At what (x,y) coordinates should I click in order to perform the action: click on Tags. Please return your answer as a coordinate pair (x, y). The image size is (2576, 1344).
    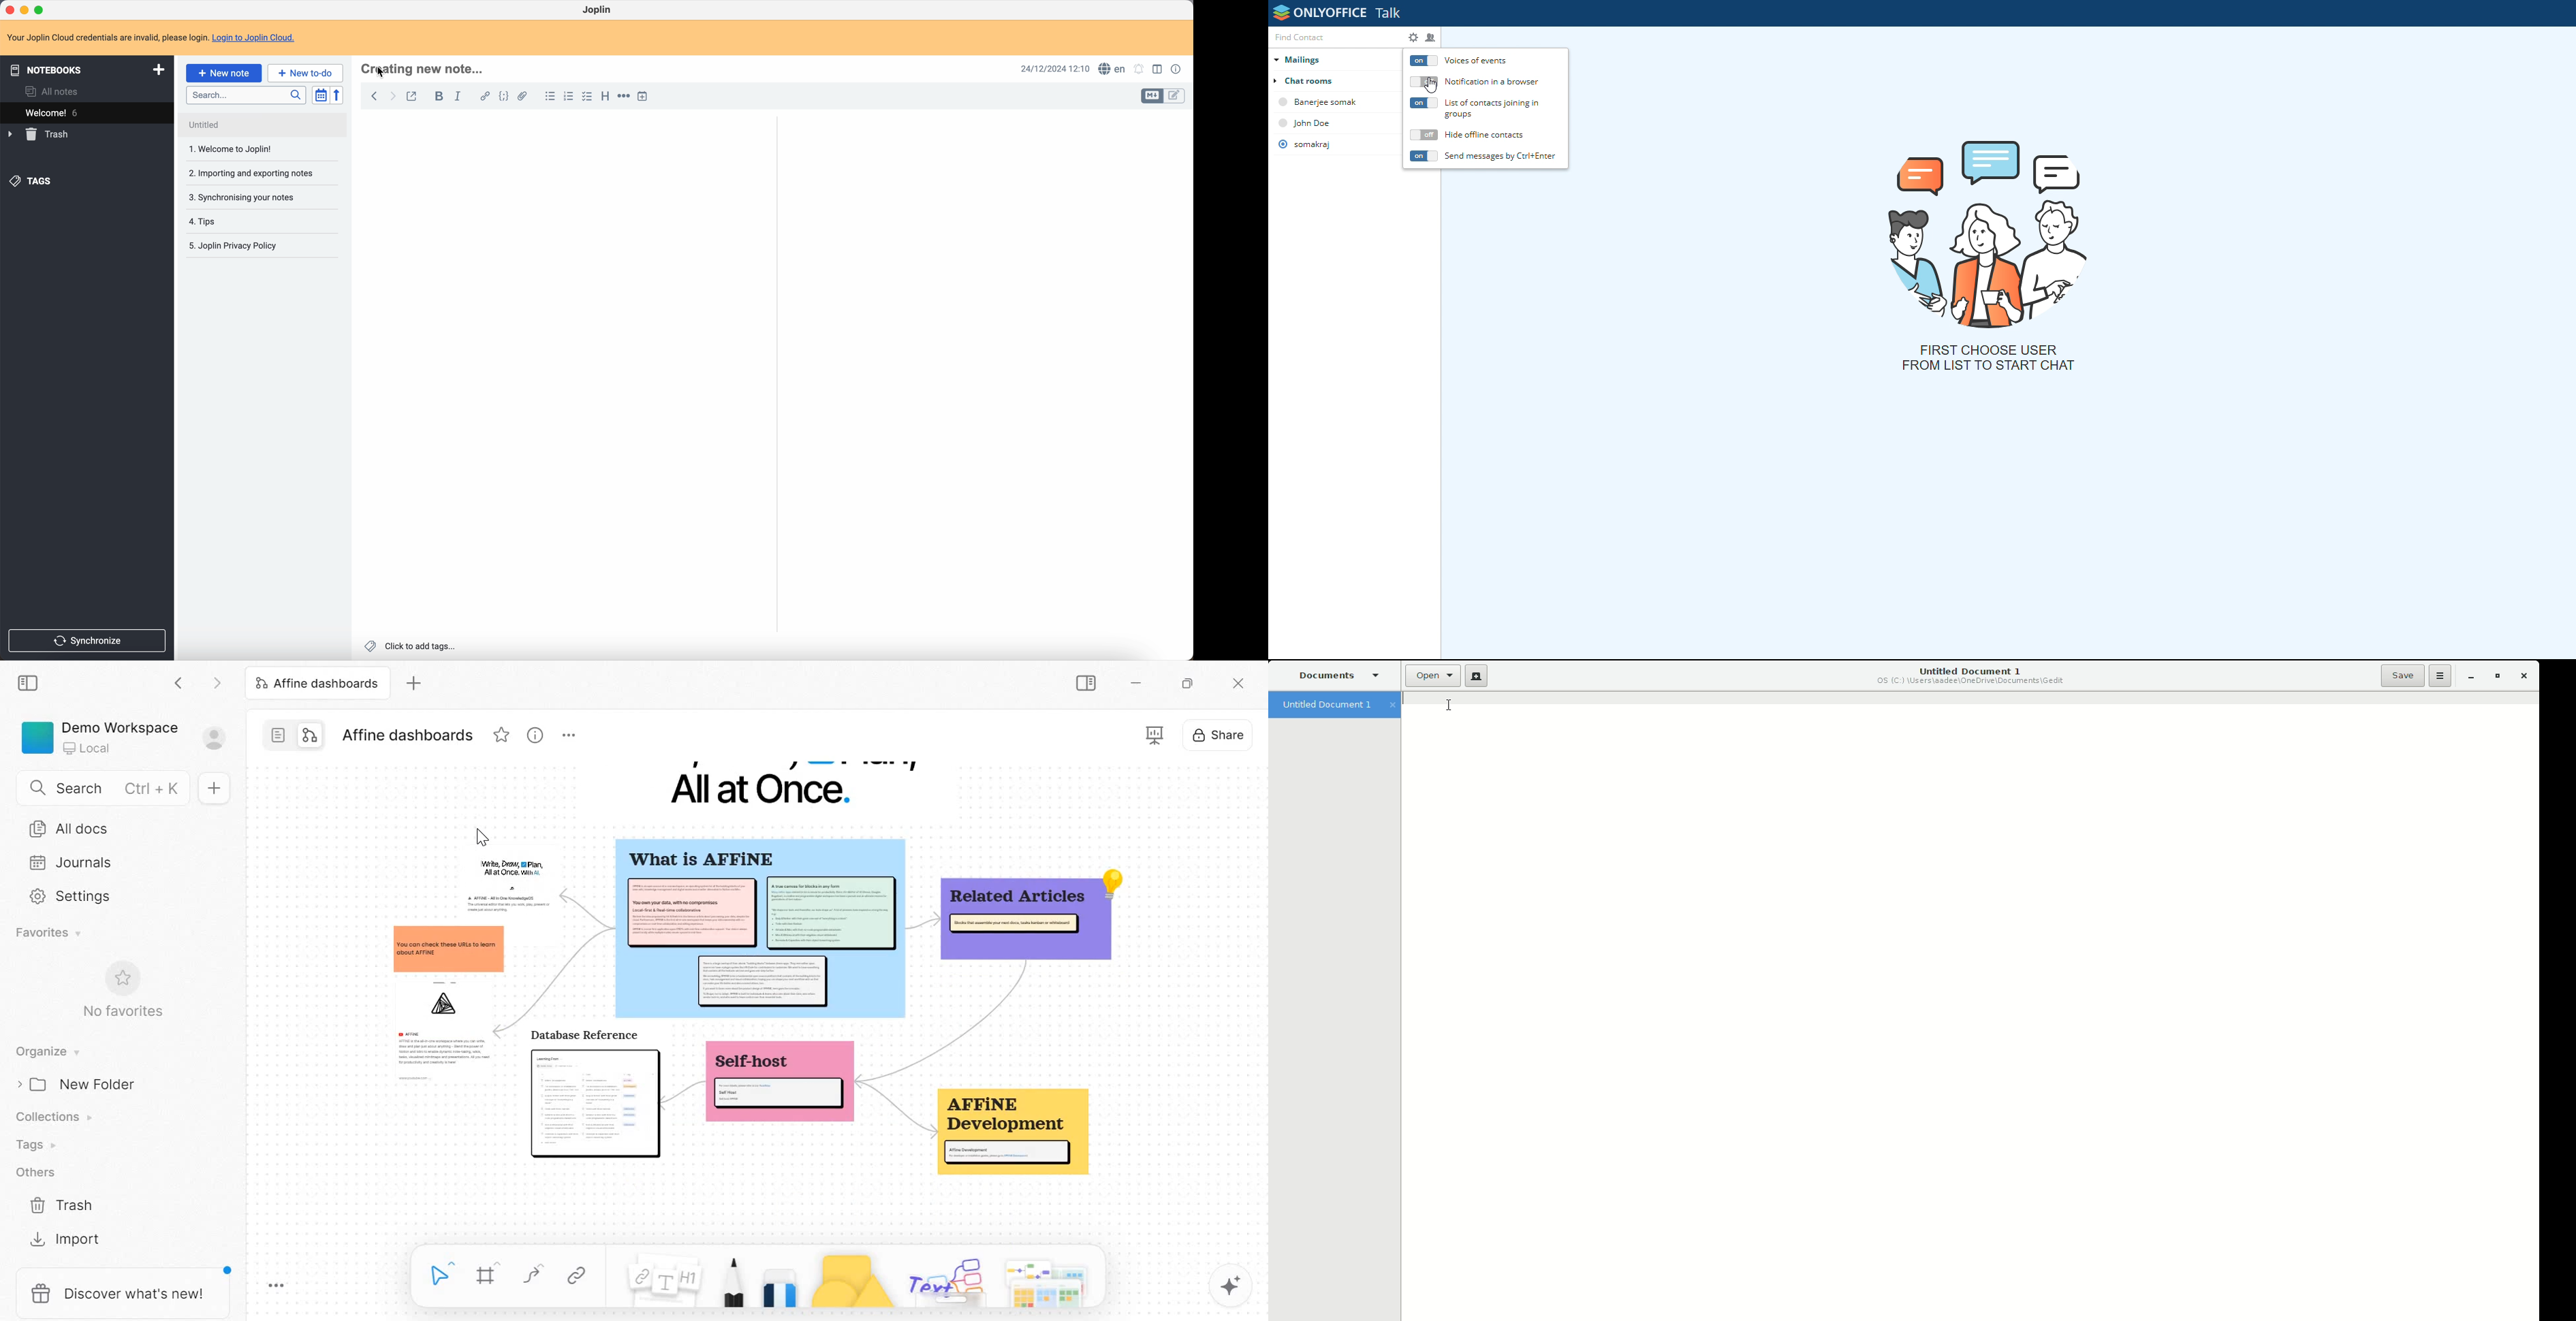
    Looking at the image, I should click on (36, 1143).